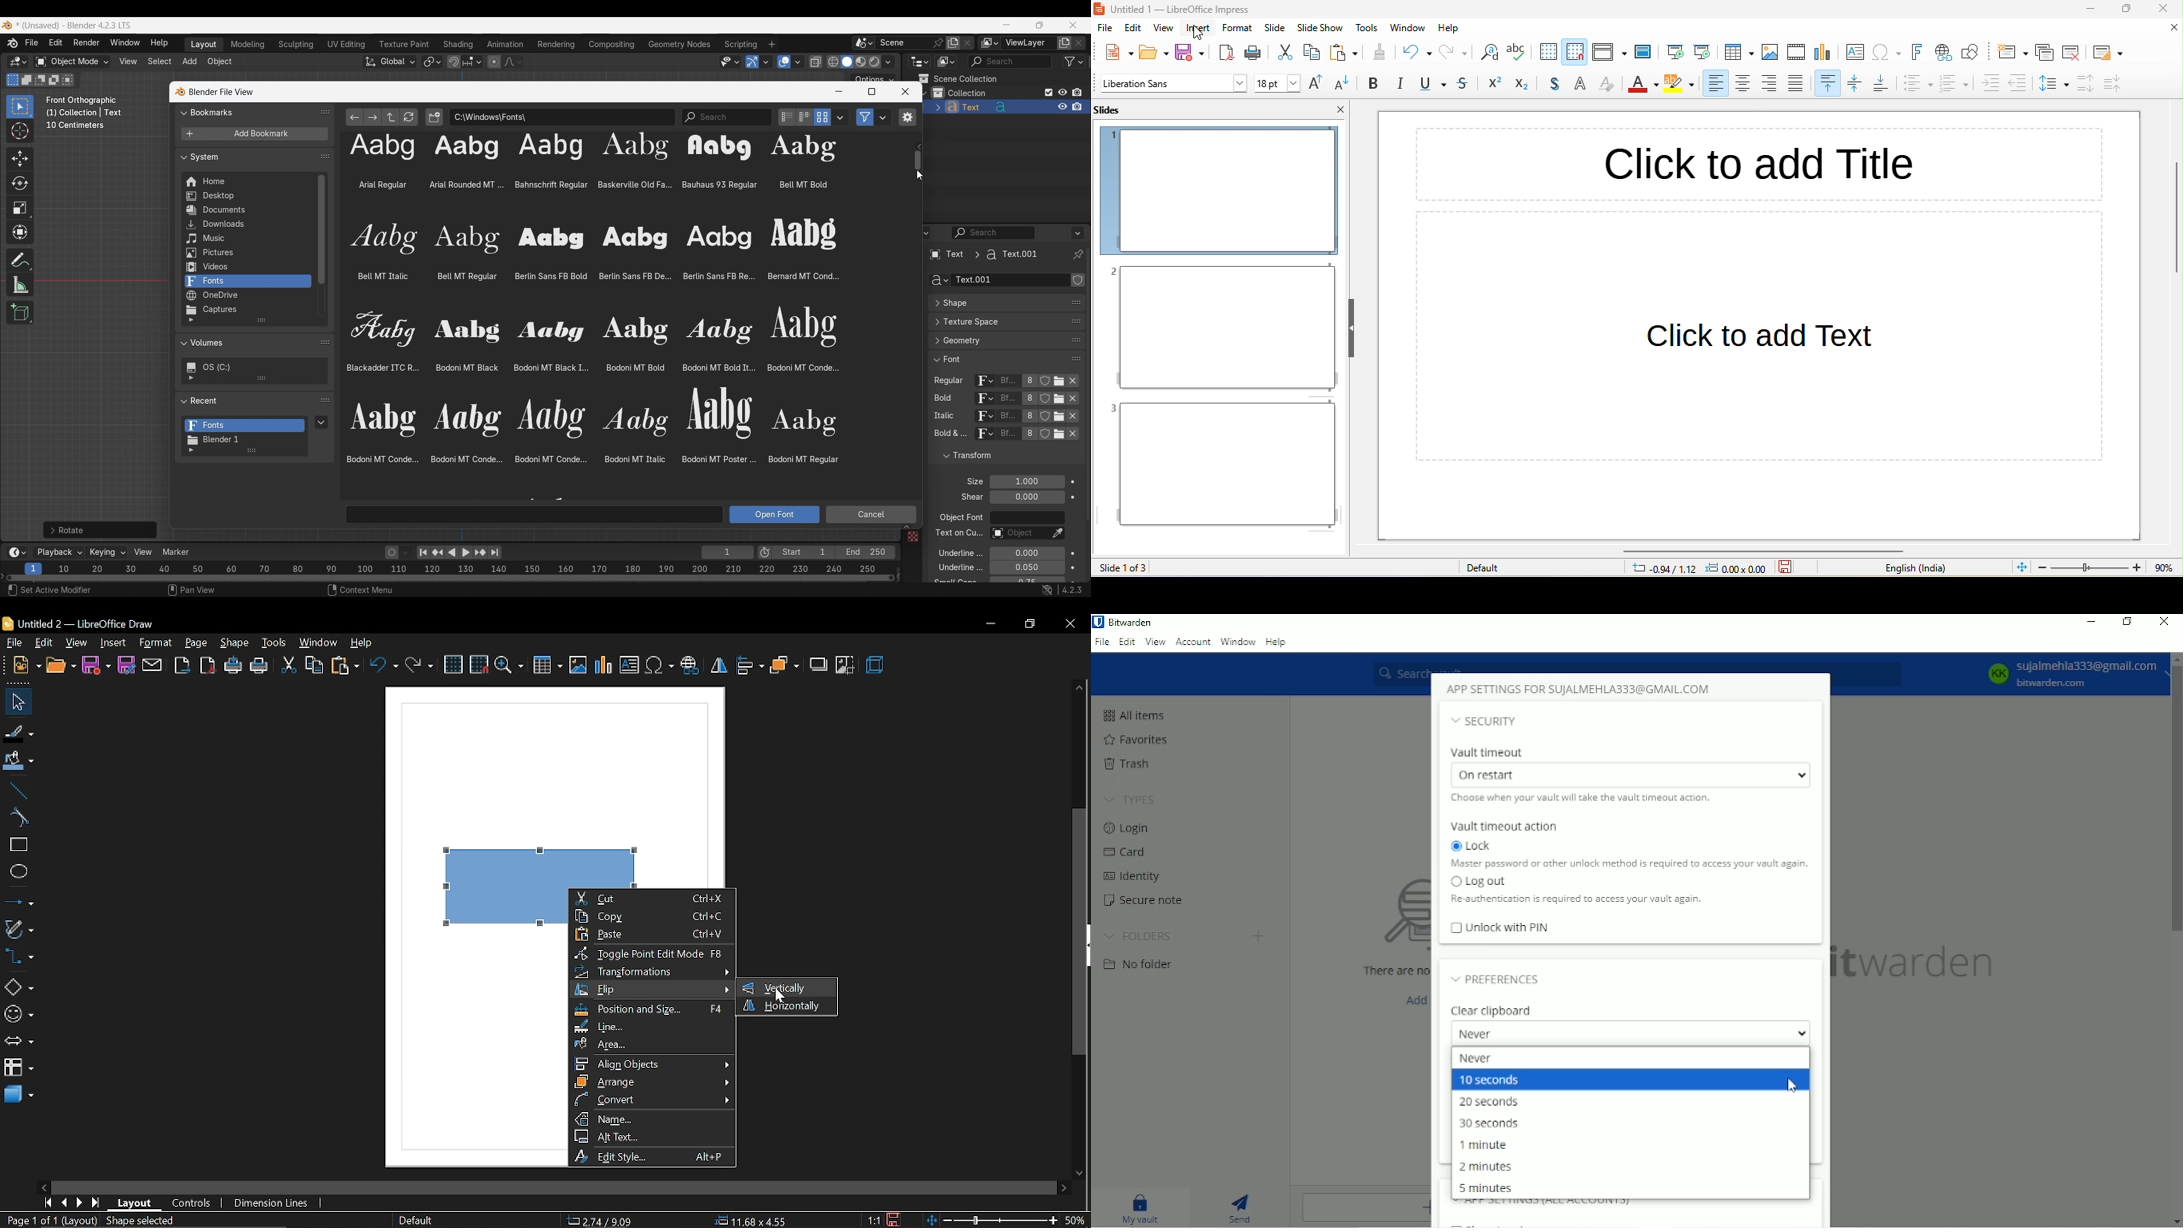 Image resolution: width=2184 pixels, height=1232 pixels. What do you see at coordinates (198, 641) in the screenshot?
I see `page` at bounding box center [198, 641].